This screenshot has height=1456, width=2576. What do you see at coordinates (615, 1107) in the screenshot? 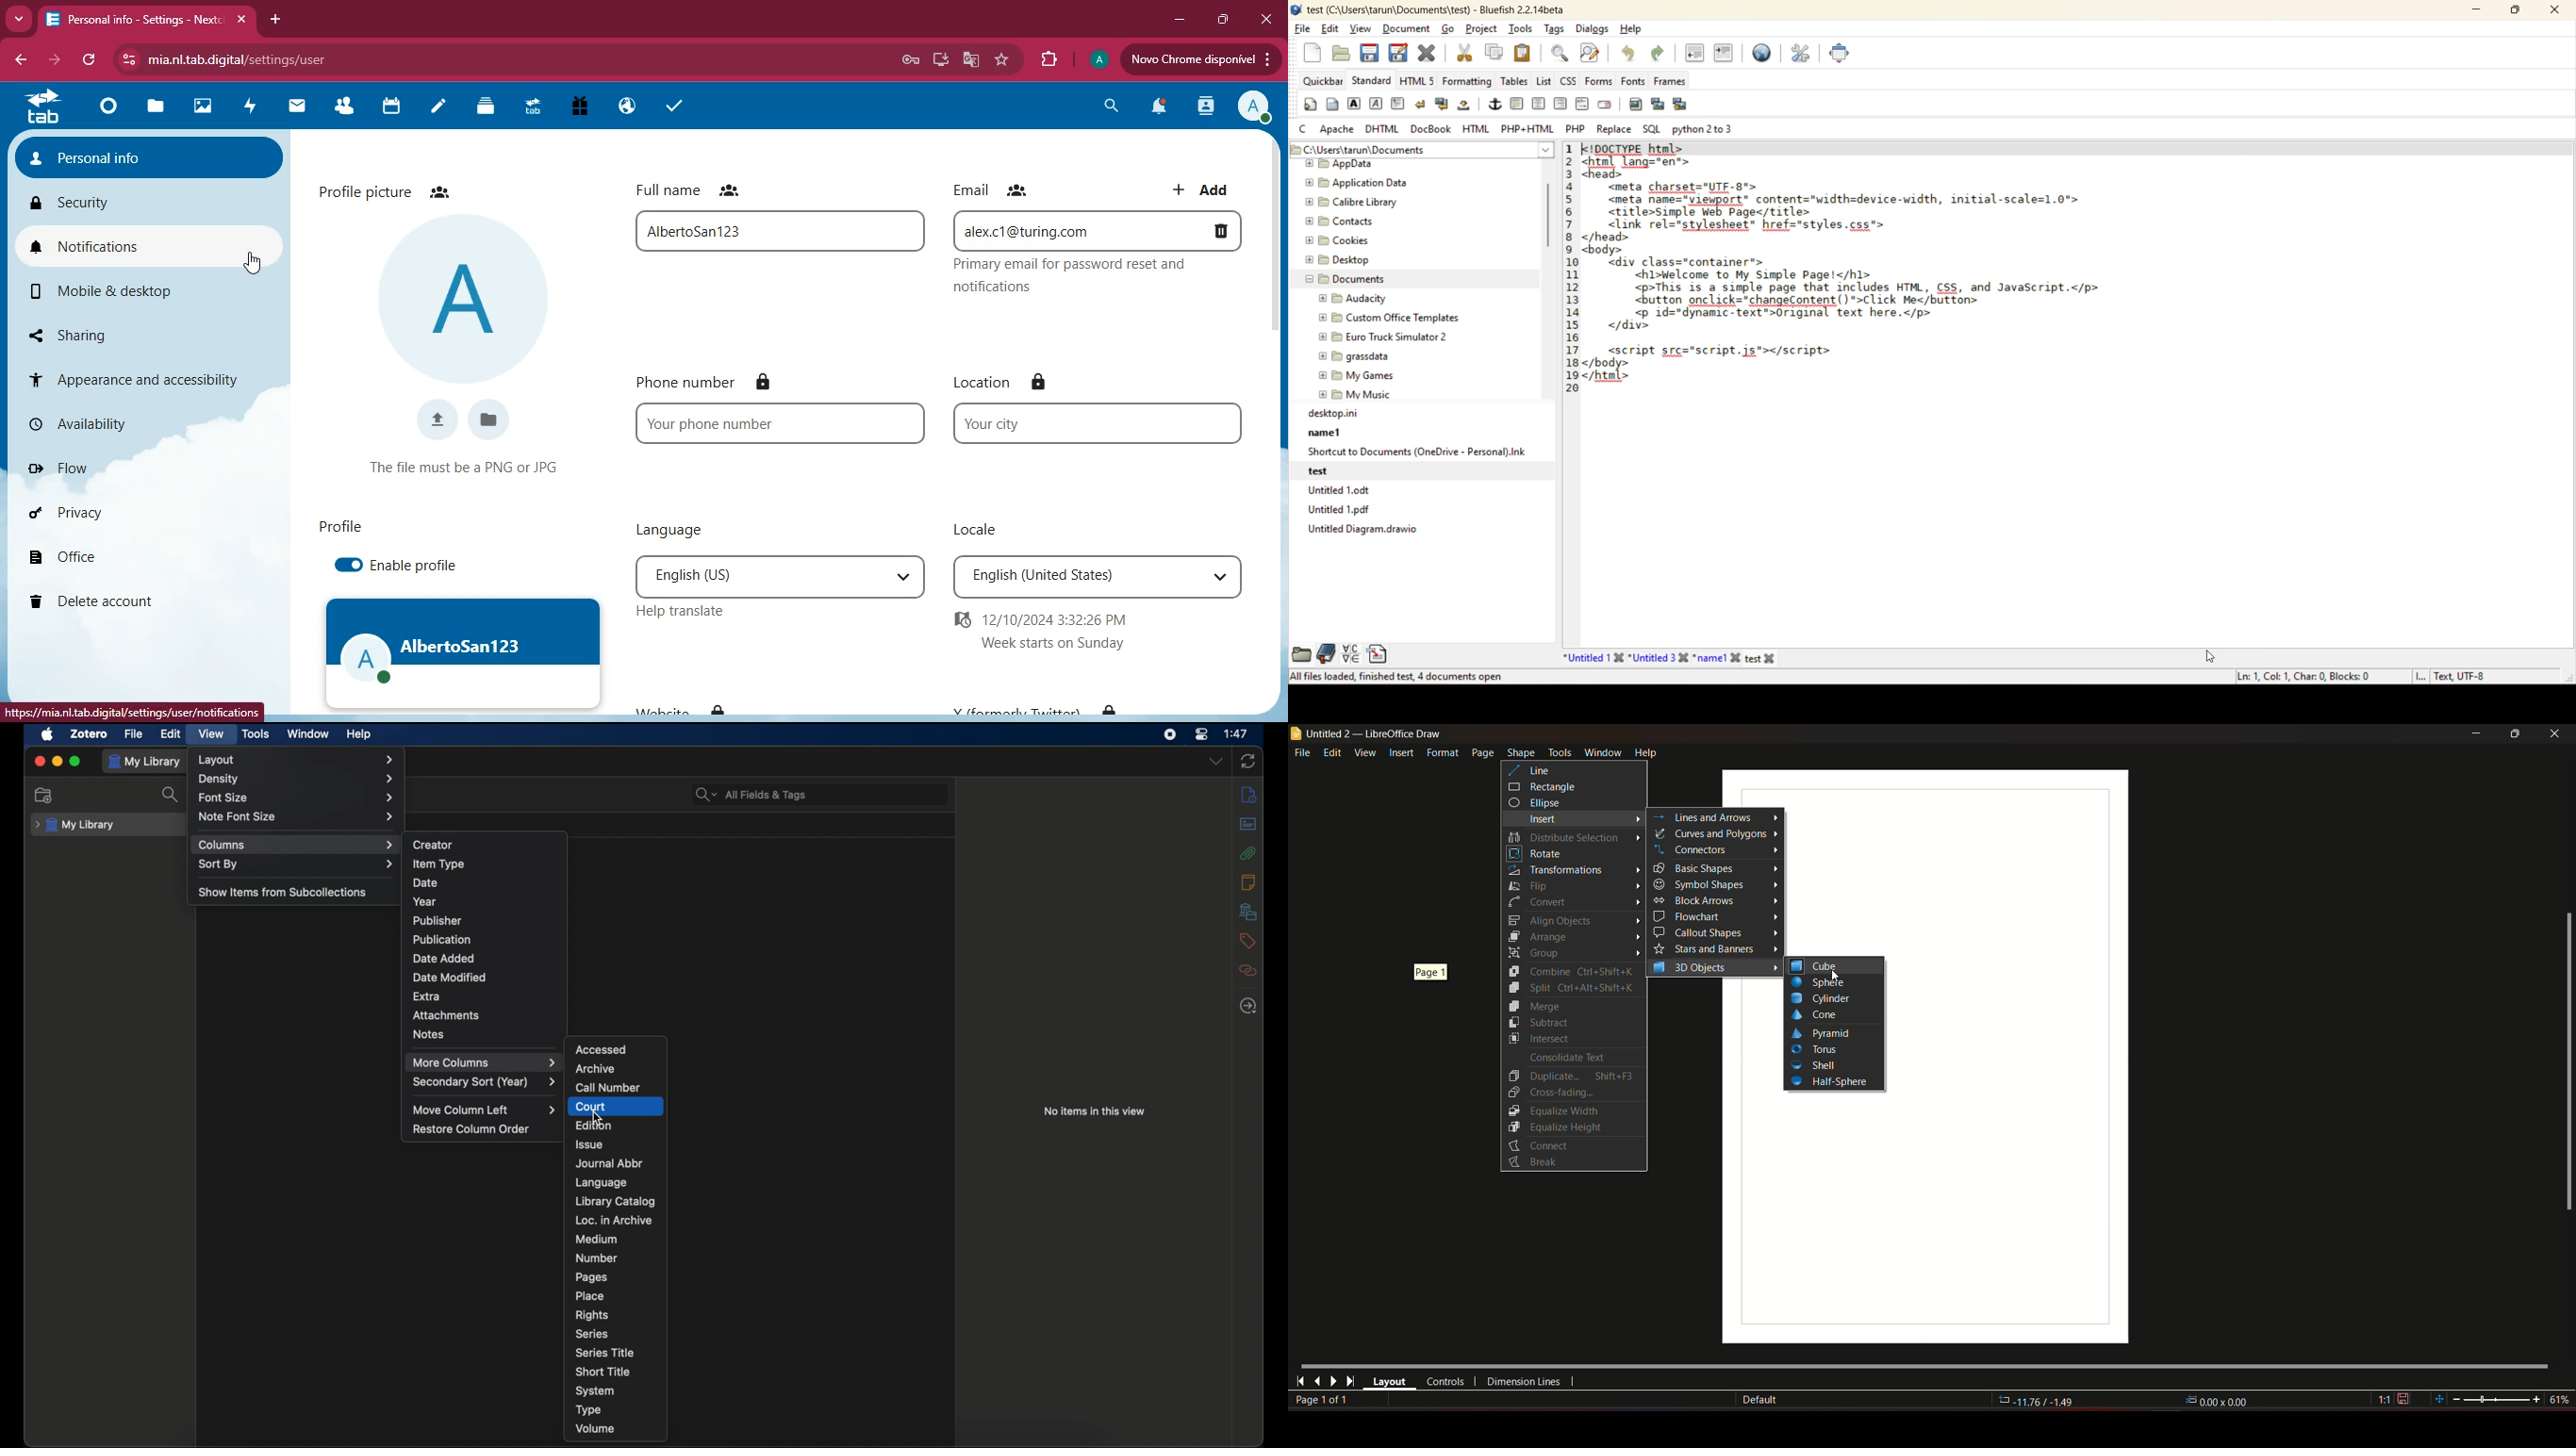
I see `court` at bounding box center [615, 1107].